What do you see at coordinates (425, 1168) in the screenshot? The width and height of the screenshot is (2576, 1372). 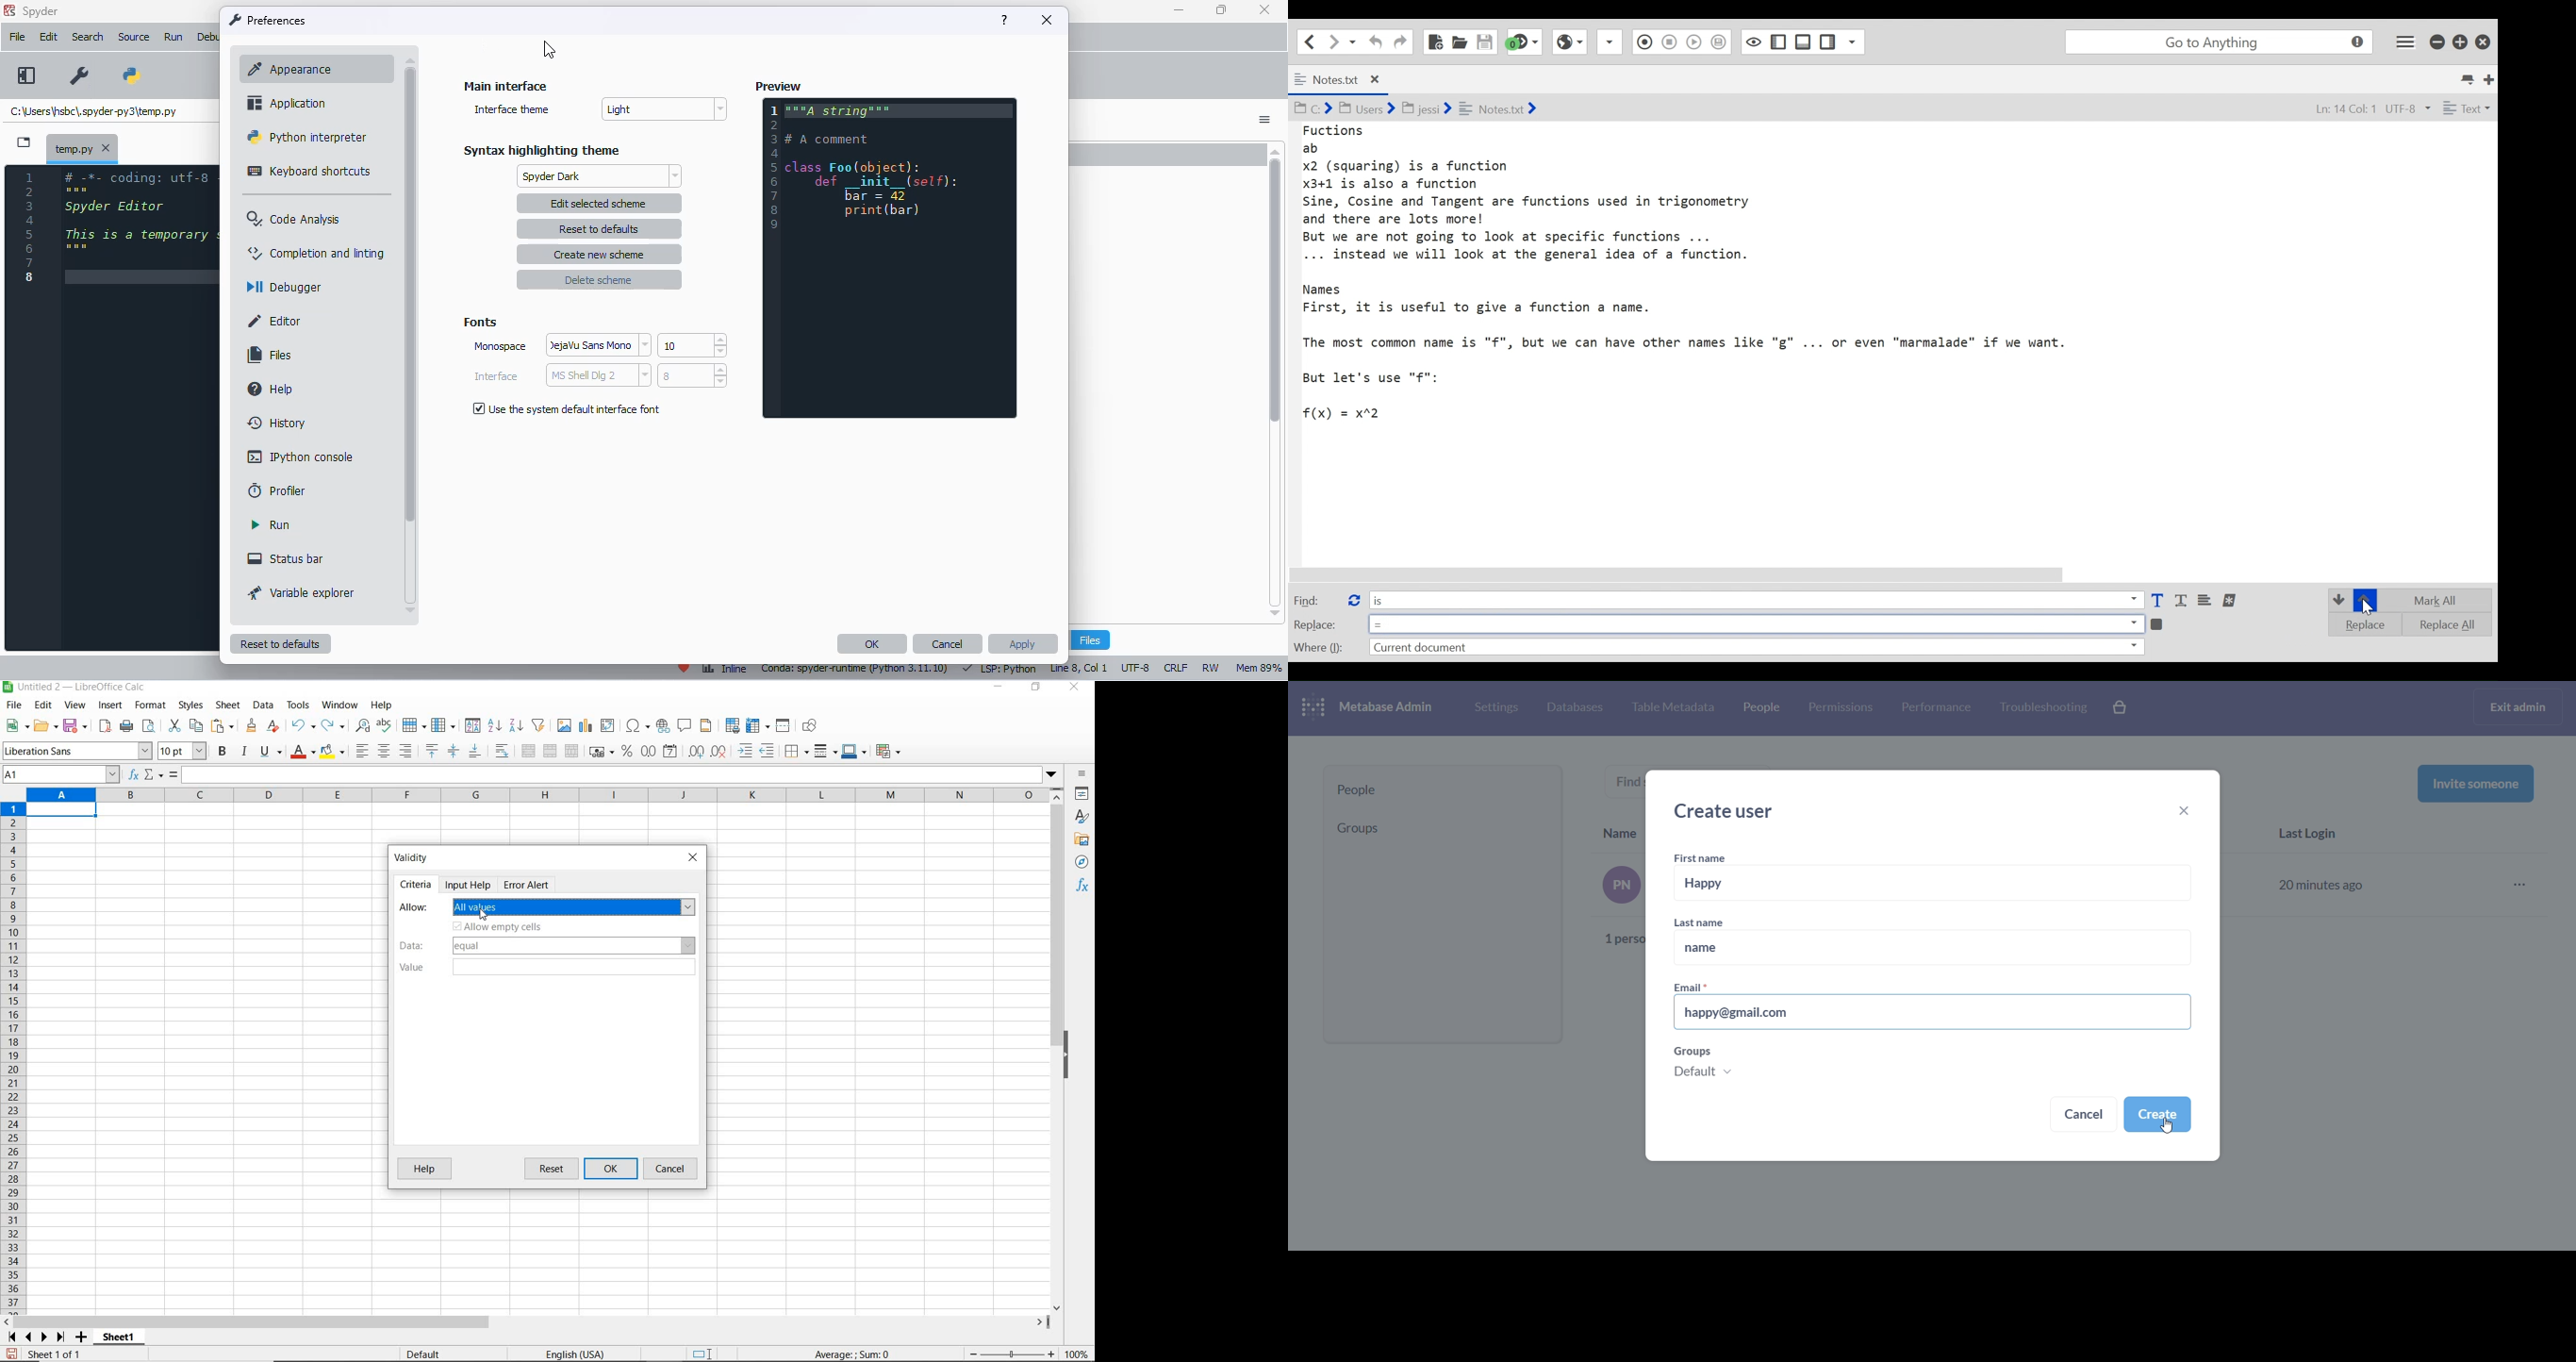 I see `help` at bounding box center [425, 1168].